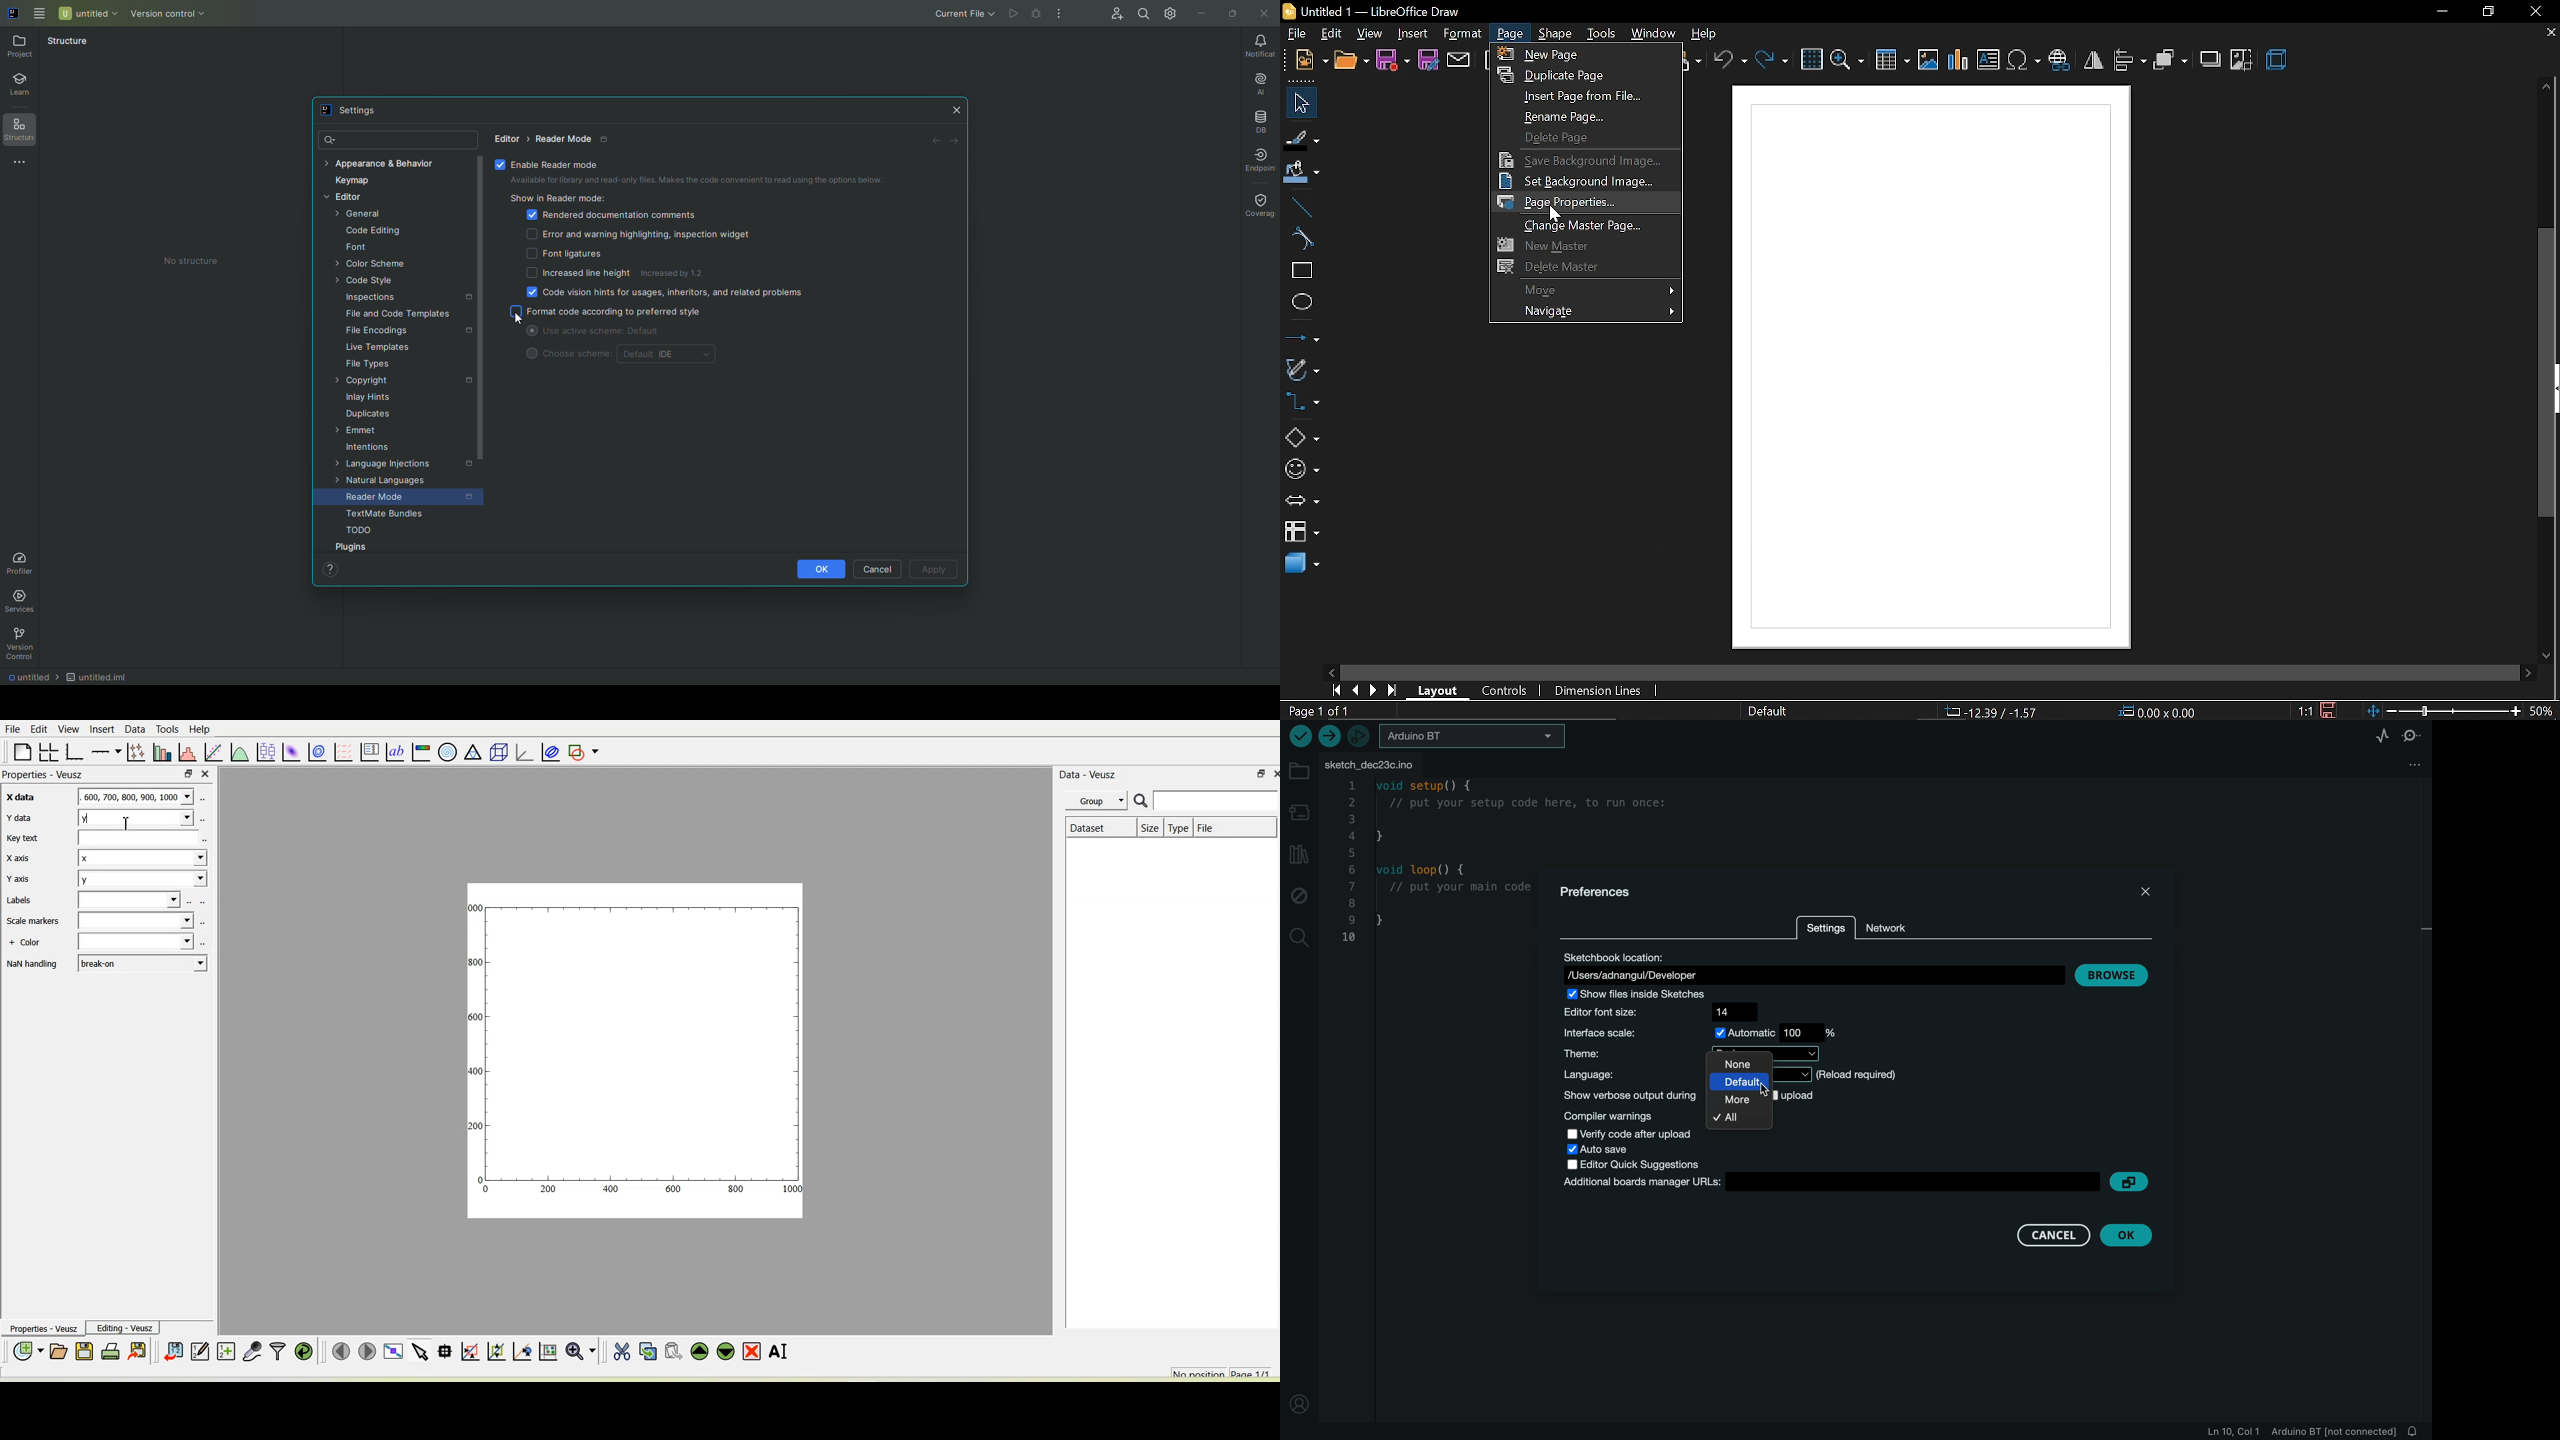 The width and height of the screenshot is (2576, 1456). I want to click on Defaul - page style, so click(1772, 711).